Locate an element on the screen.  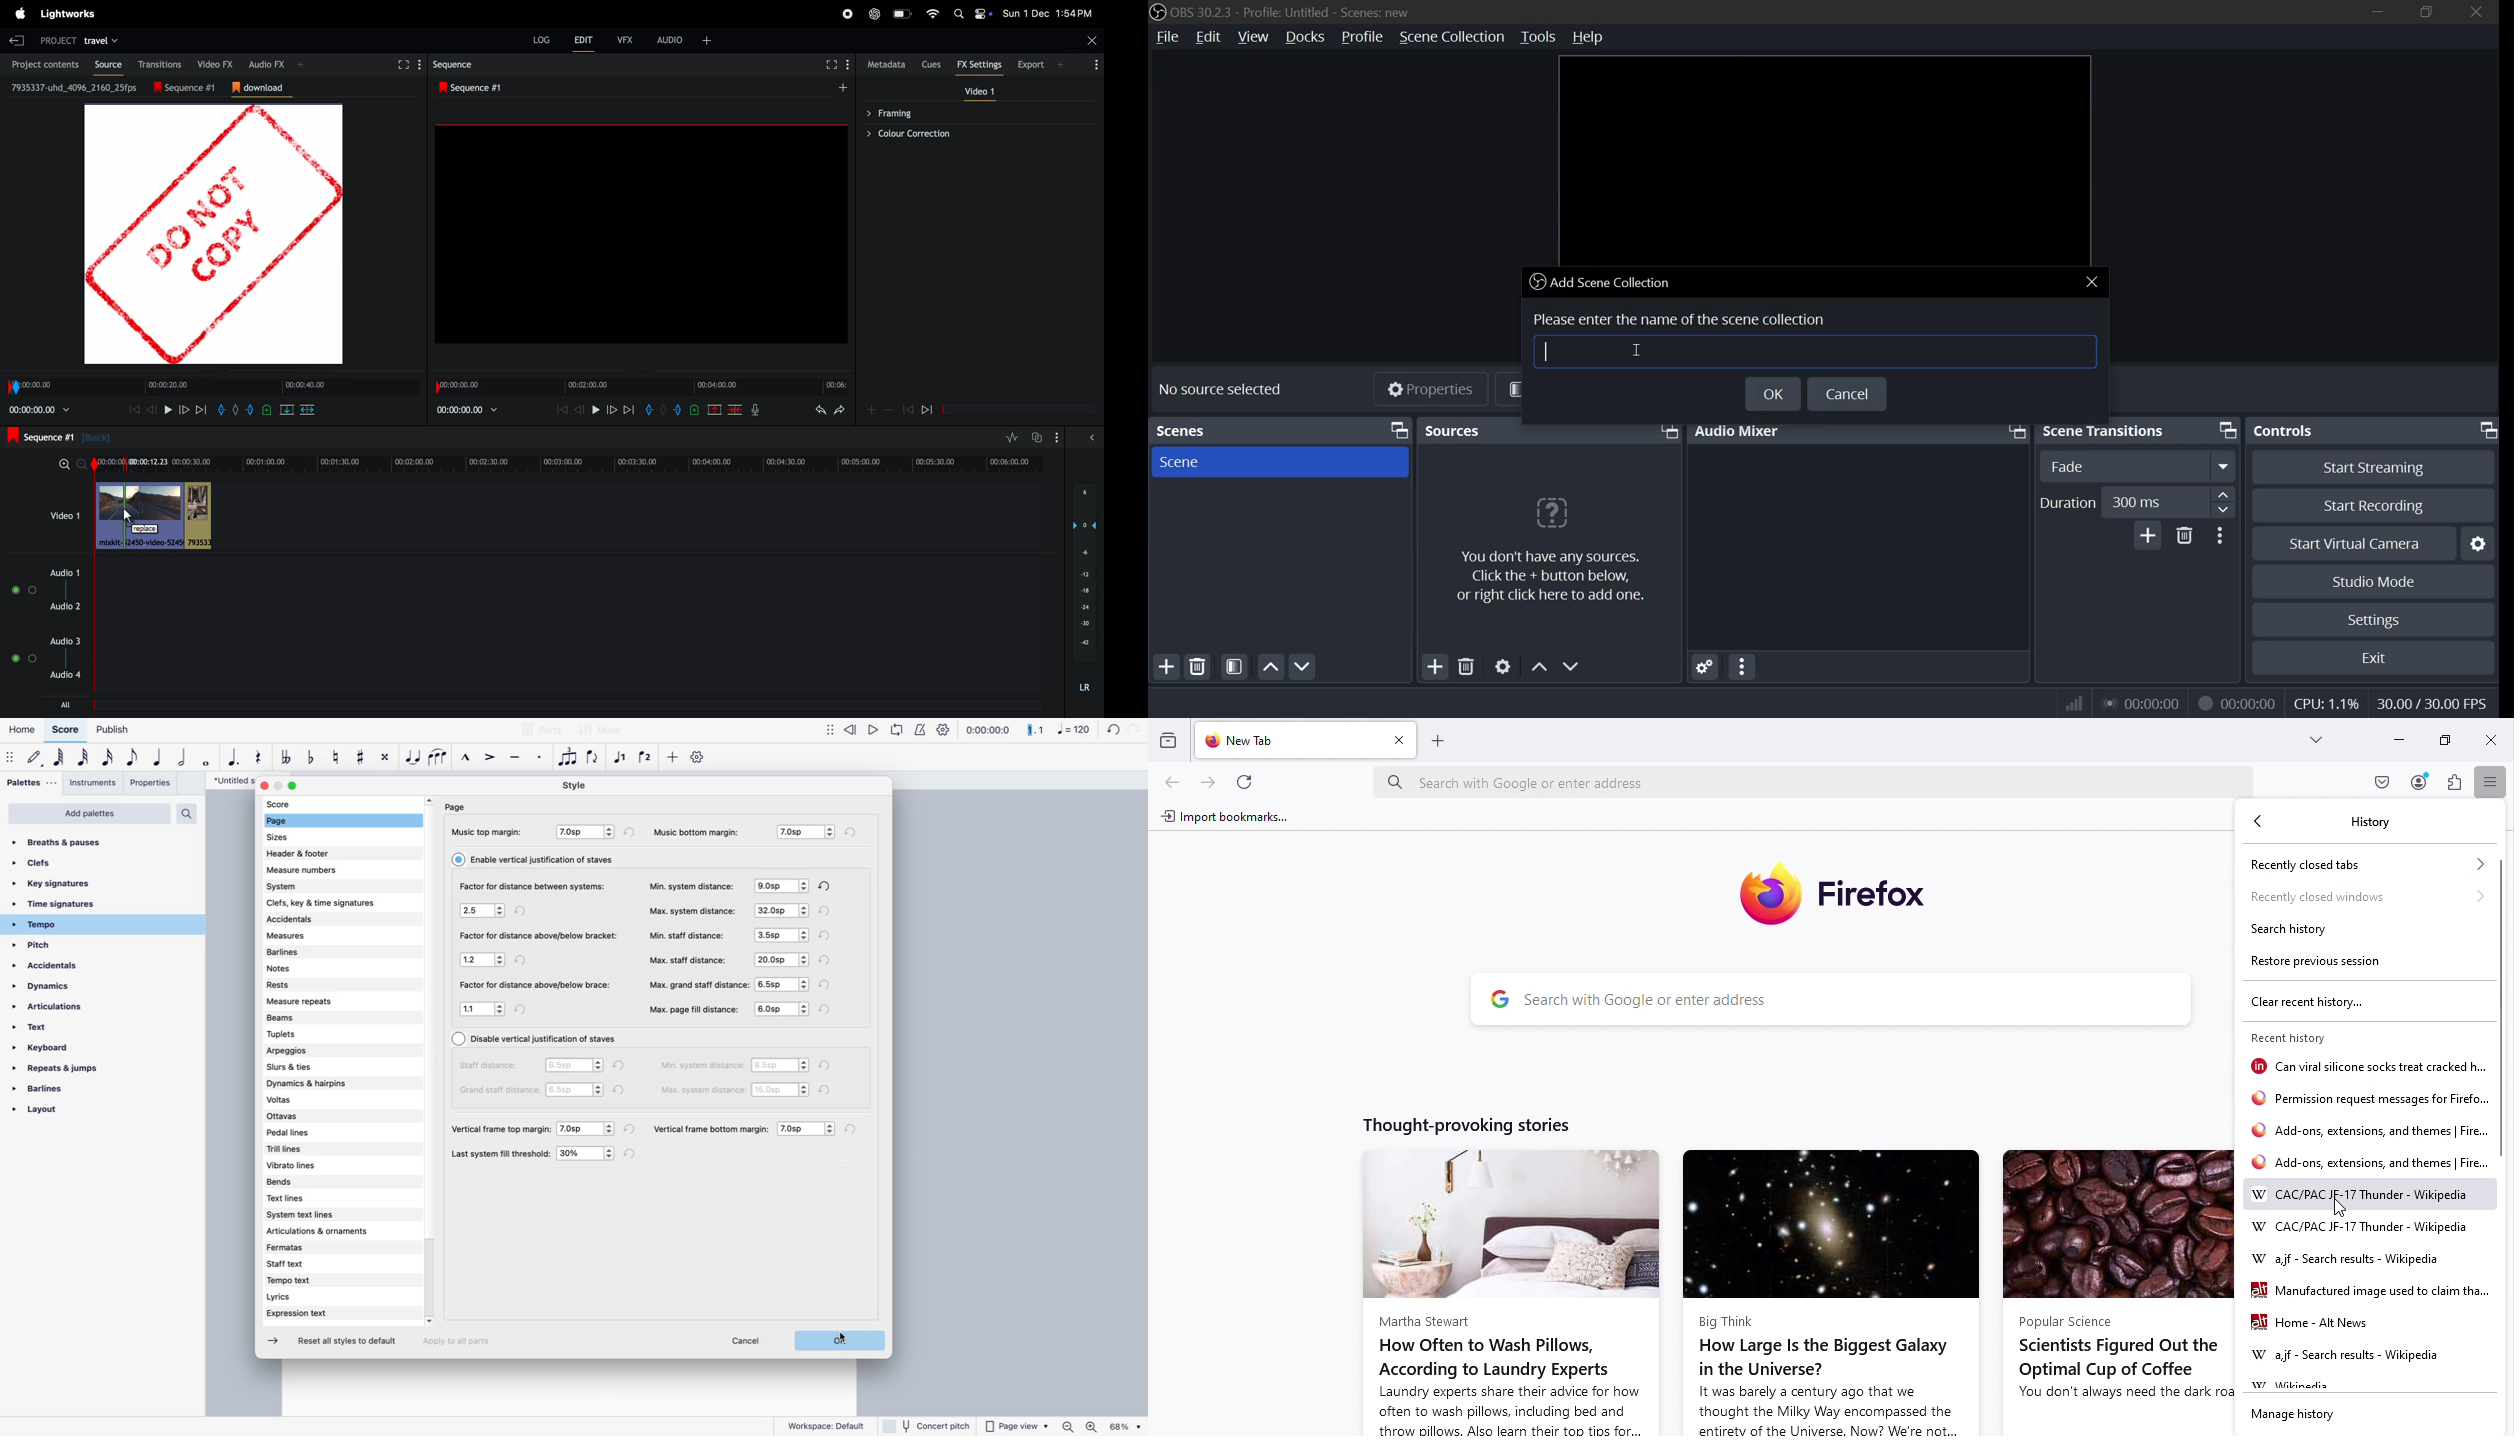
Close tab is located at coordinates (1397, 741).